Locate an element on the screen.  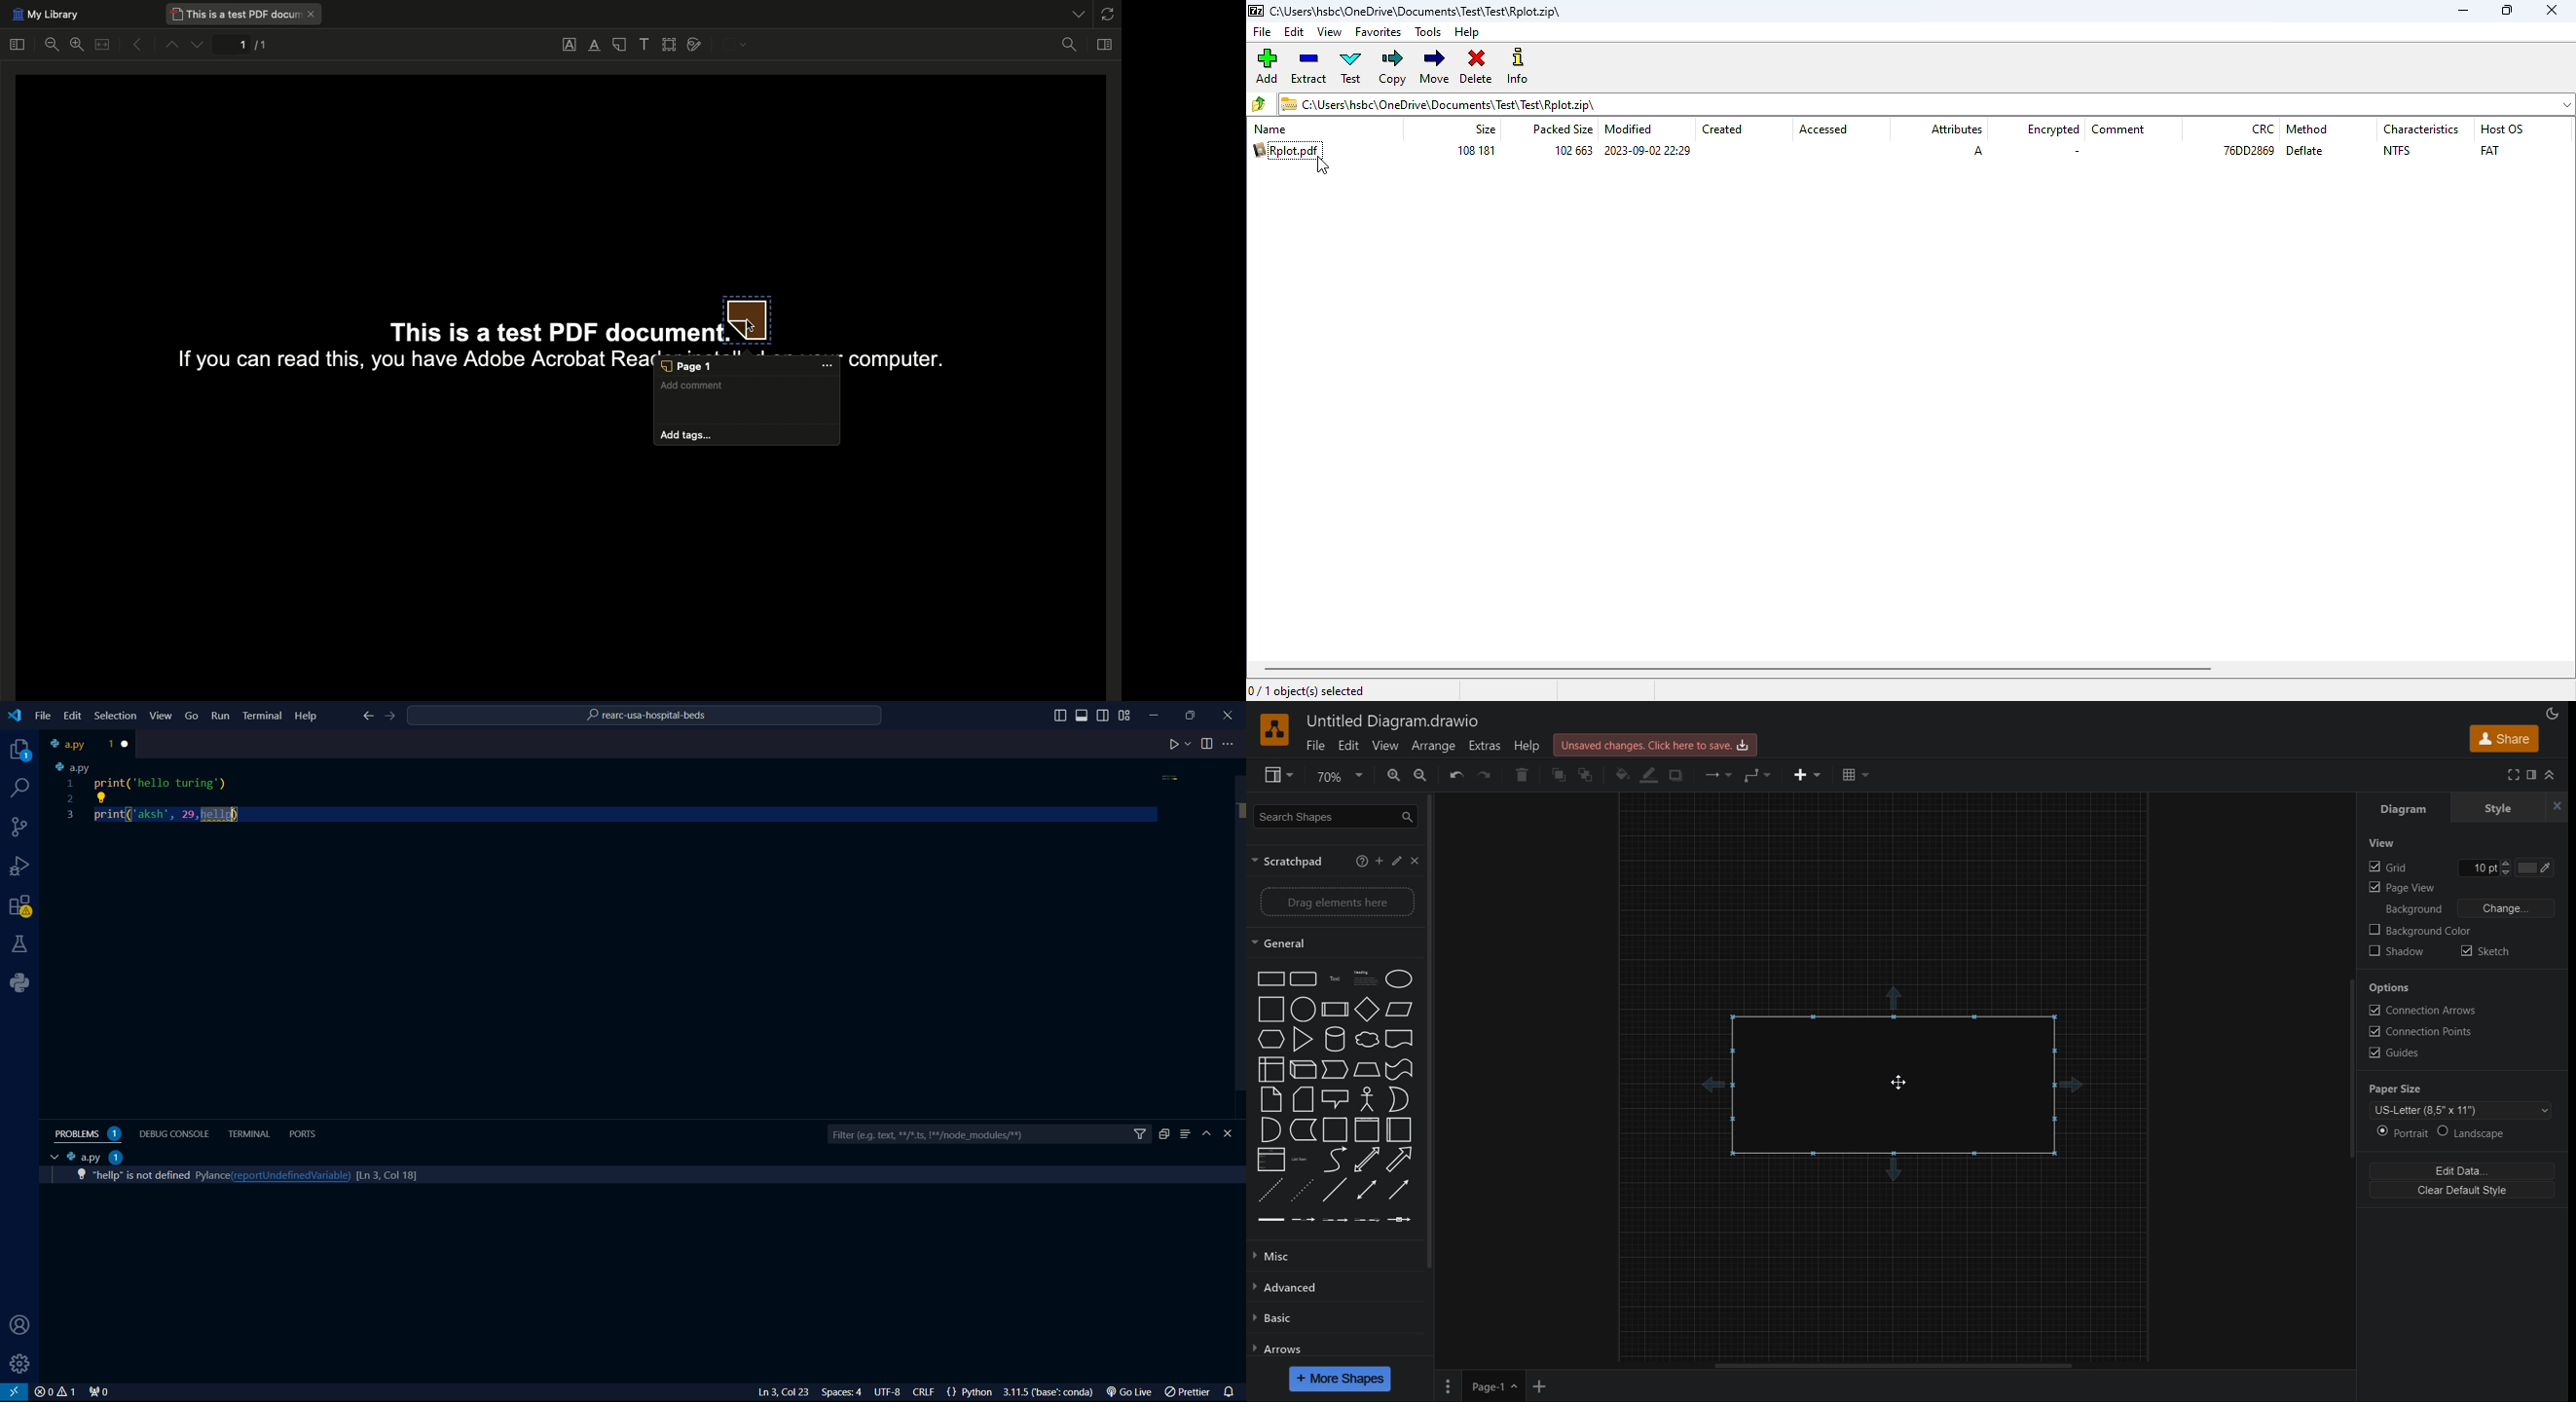
cursor is located at coordinates (1323, 166).